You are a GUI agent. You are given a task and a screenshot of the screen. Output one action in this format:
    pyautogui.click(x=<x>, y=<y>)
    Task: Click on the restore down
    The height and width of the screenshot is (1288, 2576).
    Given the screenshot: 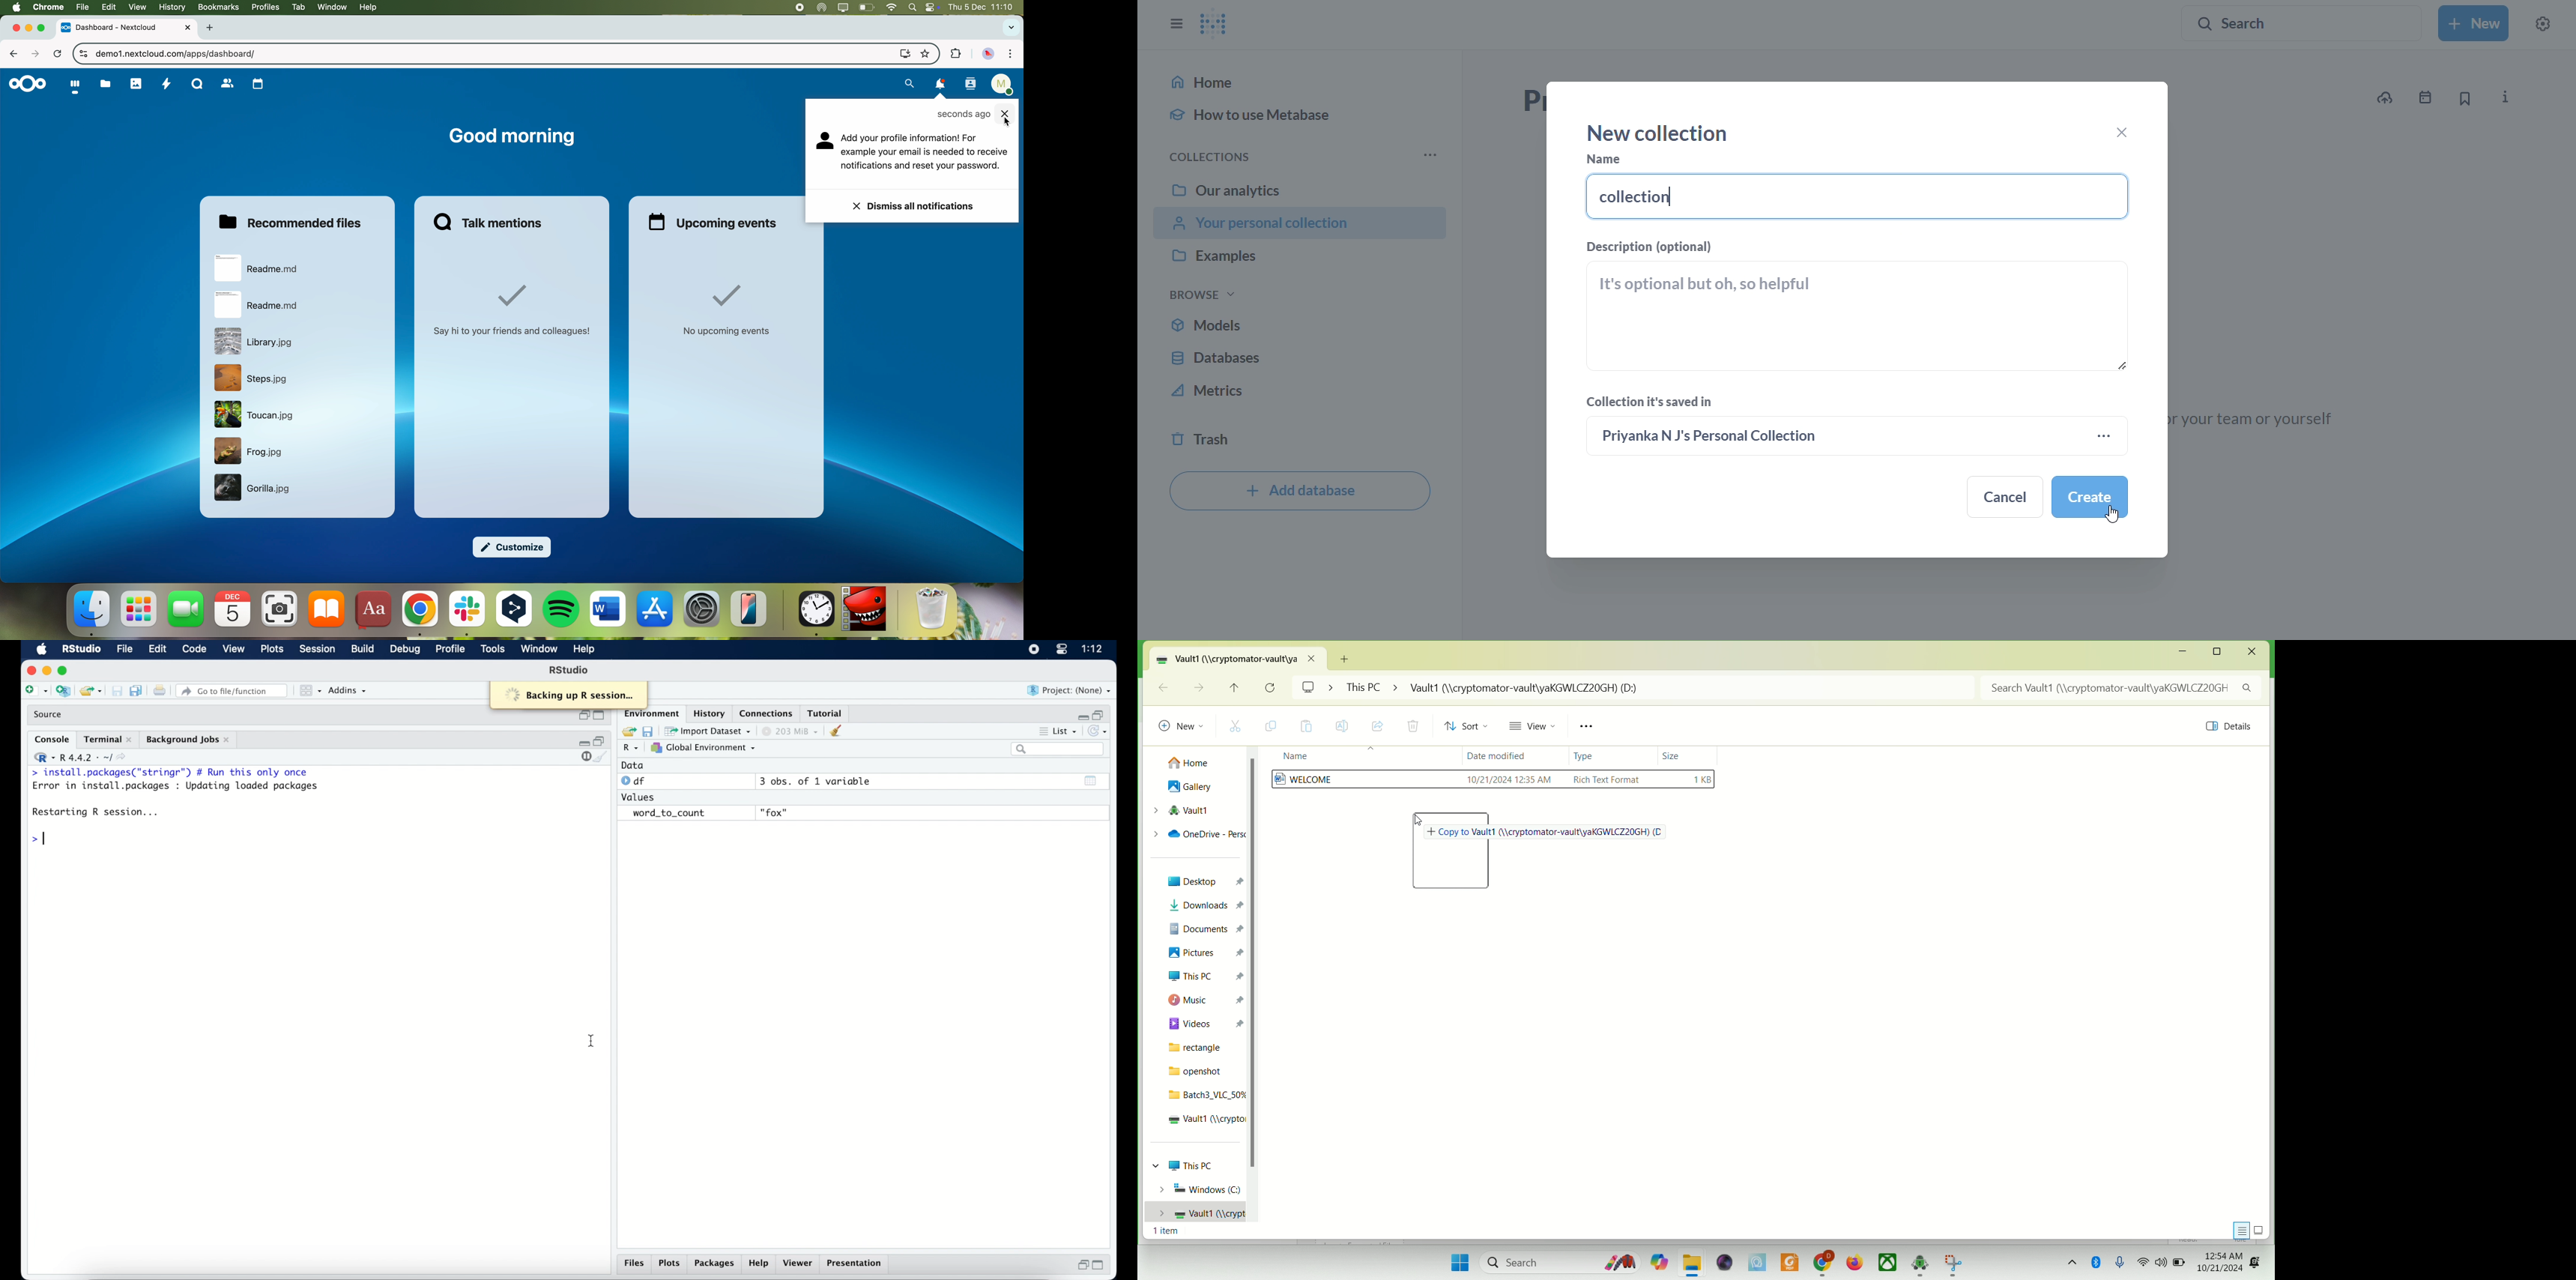 What is the action you would take?
    pyautogui.click(x=1100, y=714)
    